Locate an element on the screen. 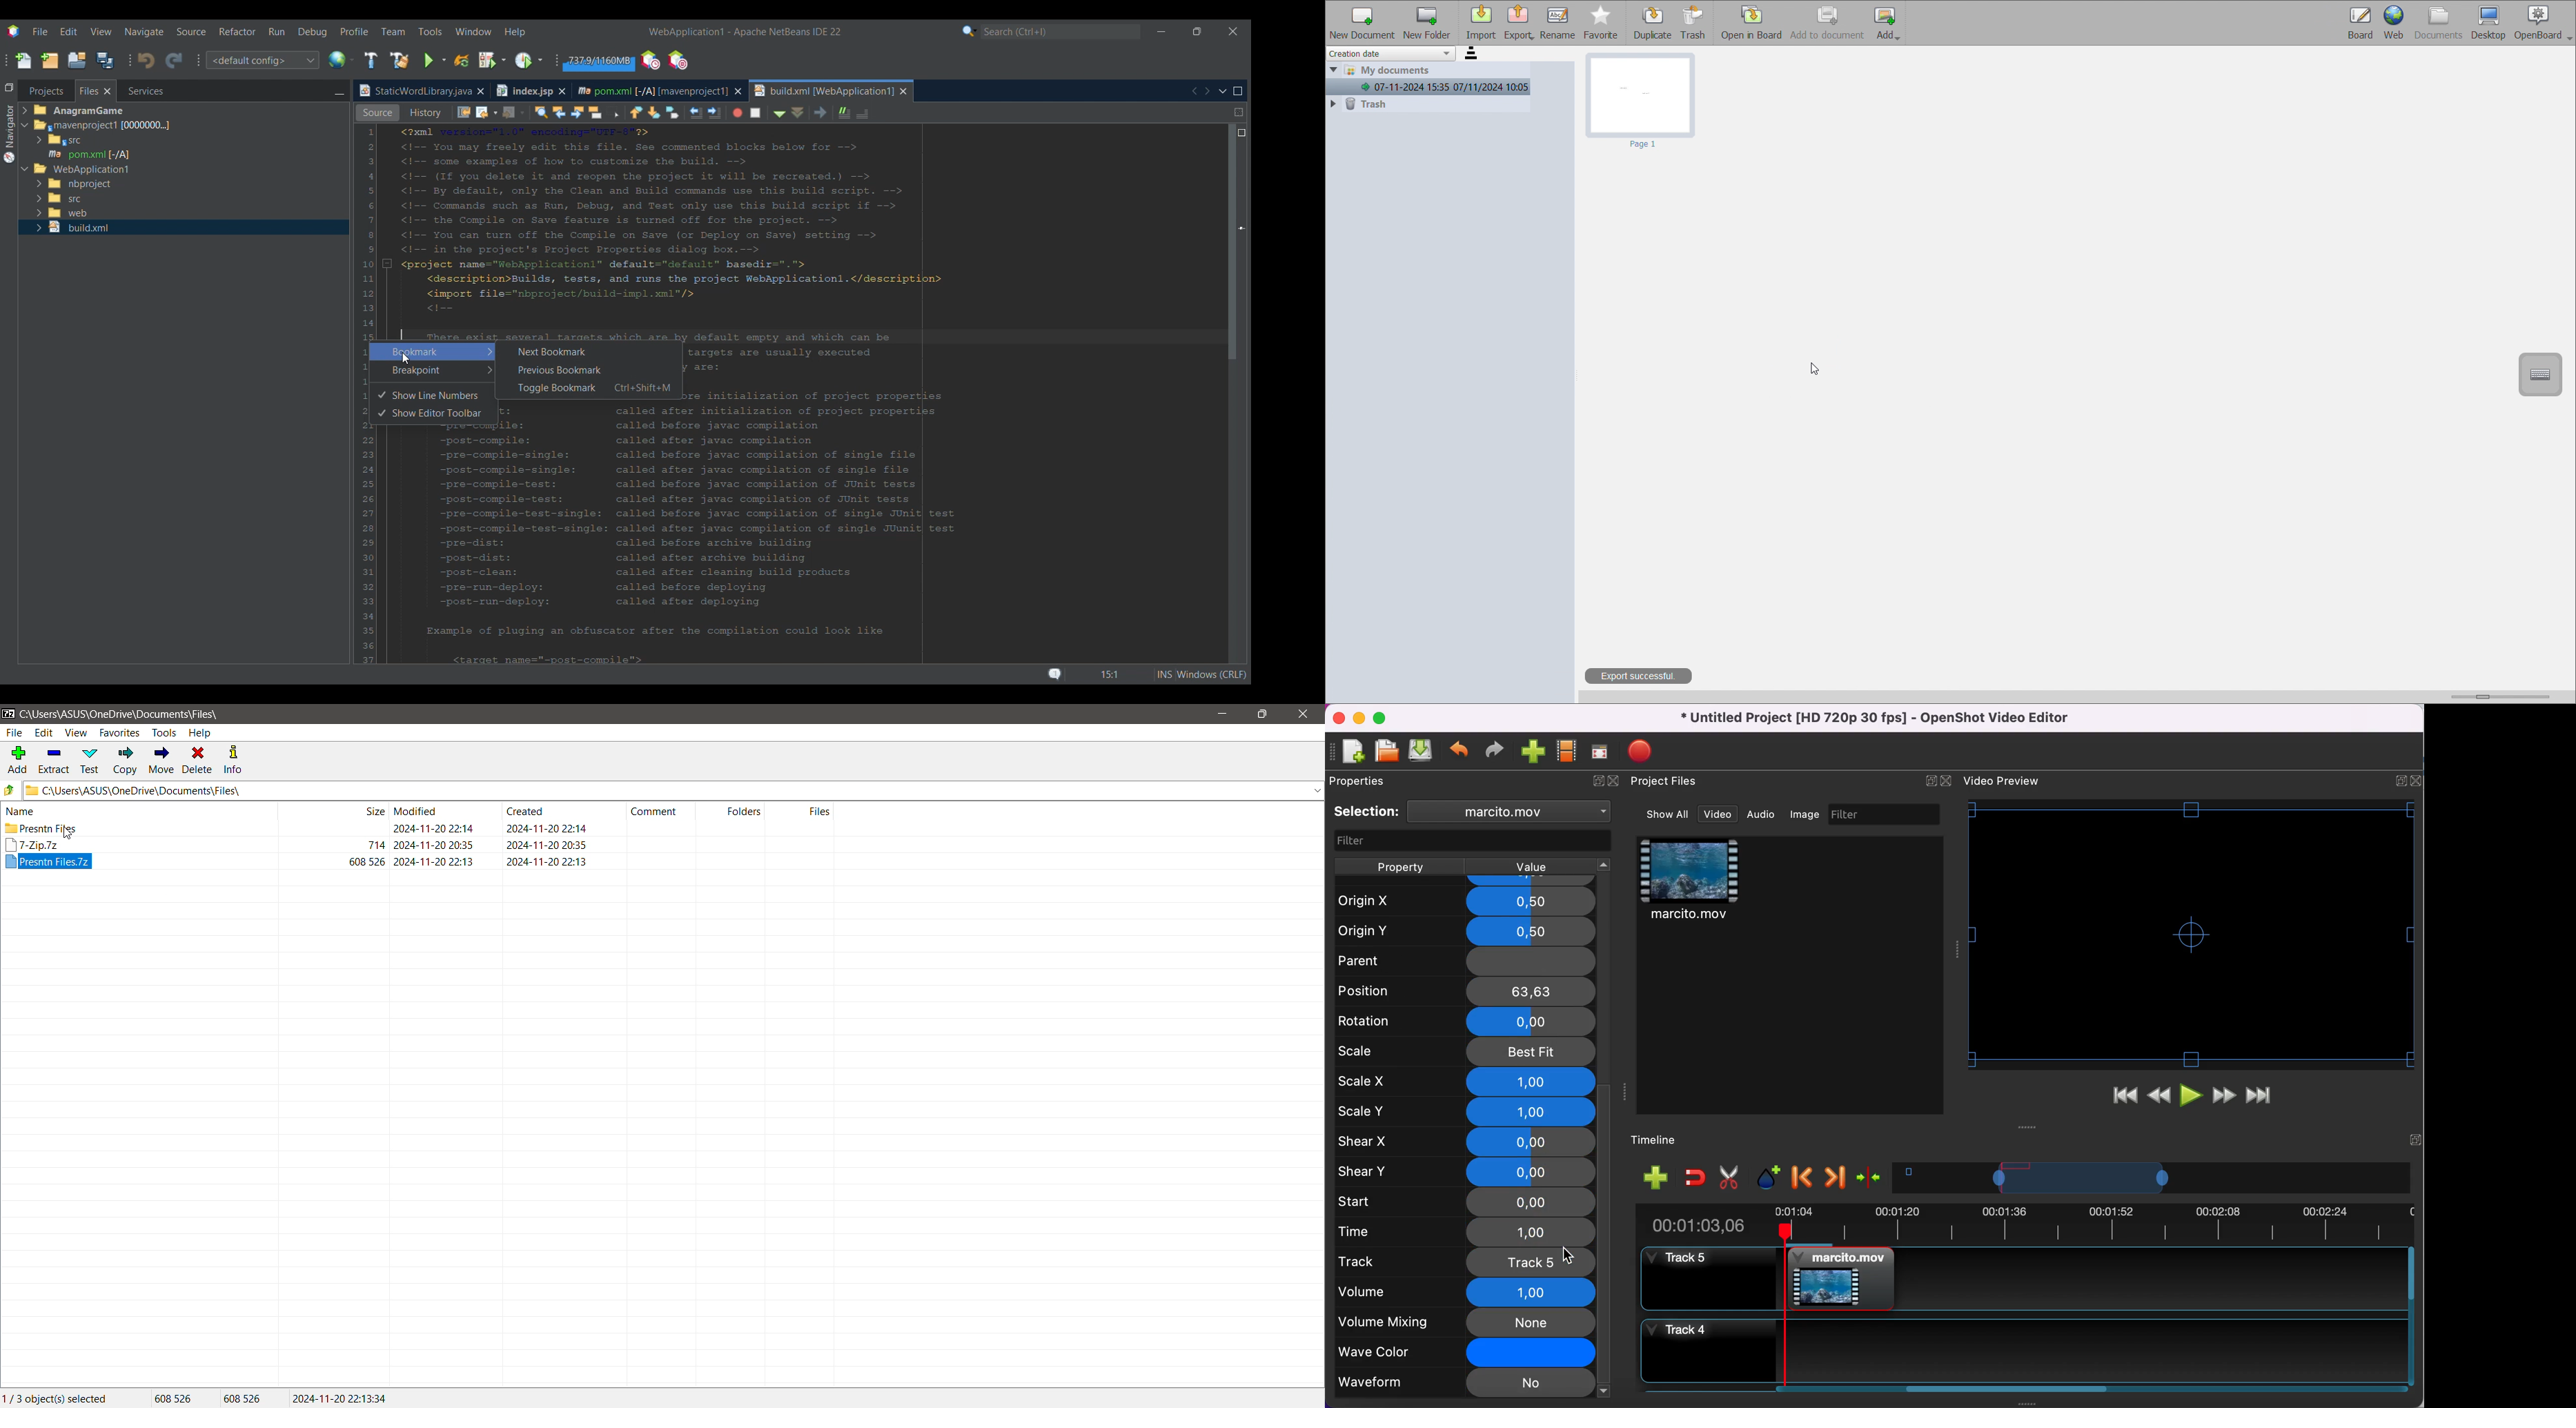  start 0 is located at coordinates (1464, 1203).